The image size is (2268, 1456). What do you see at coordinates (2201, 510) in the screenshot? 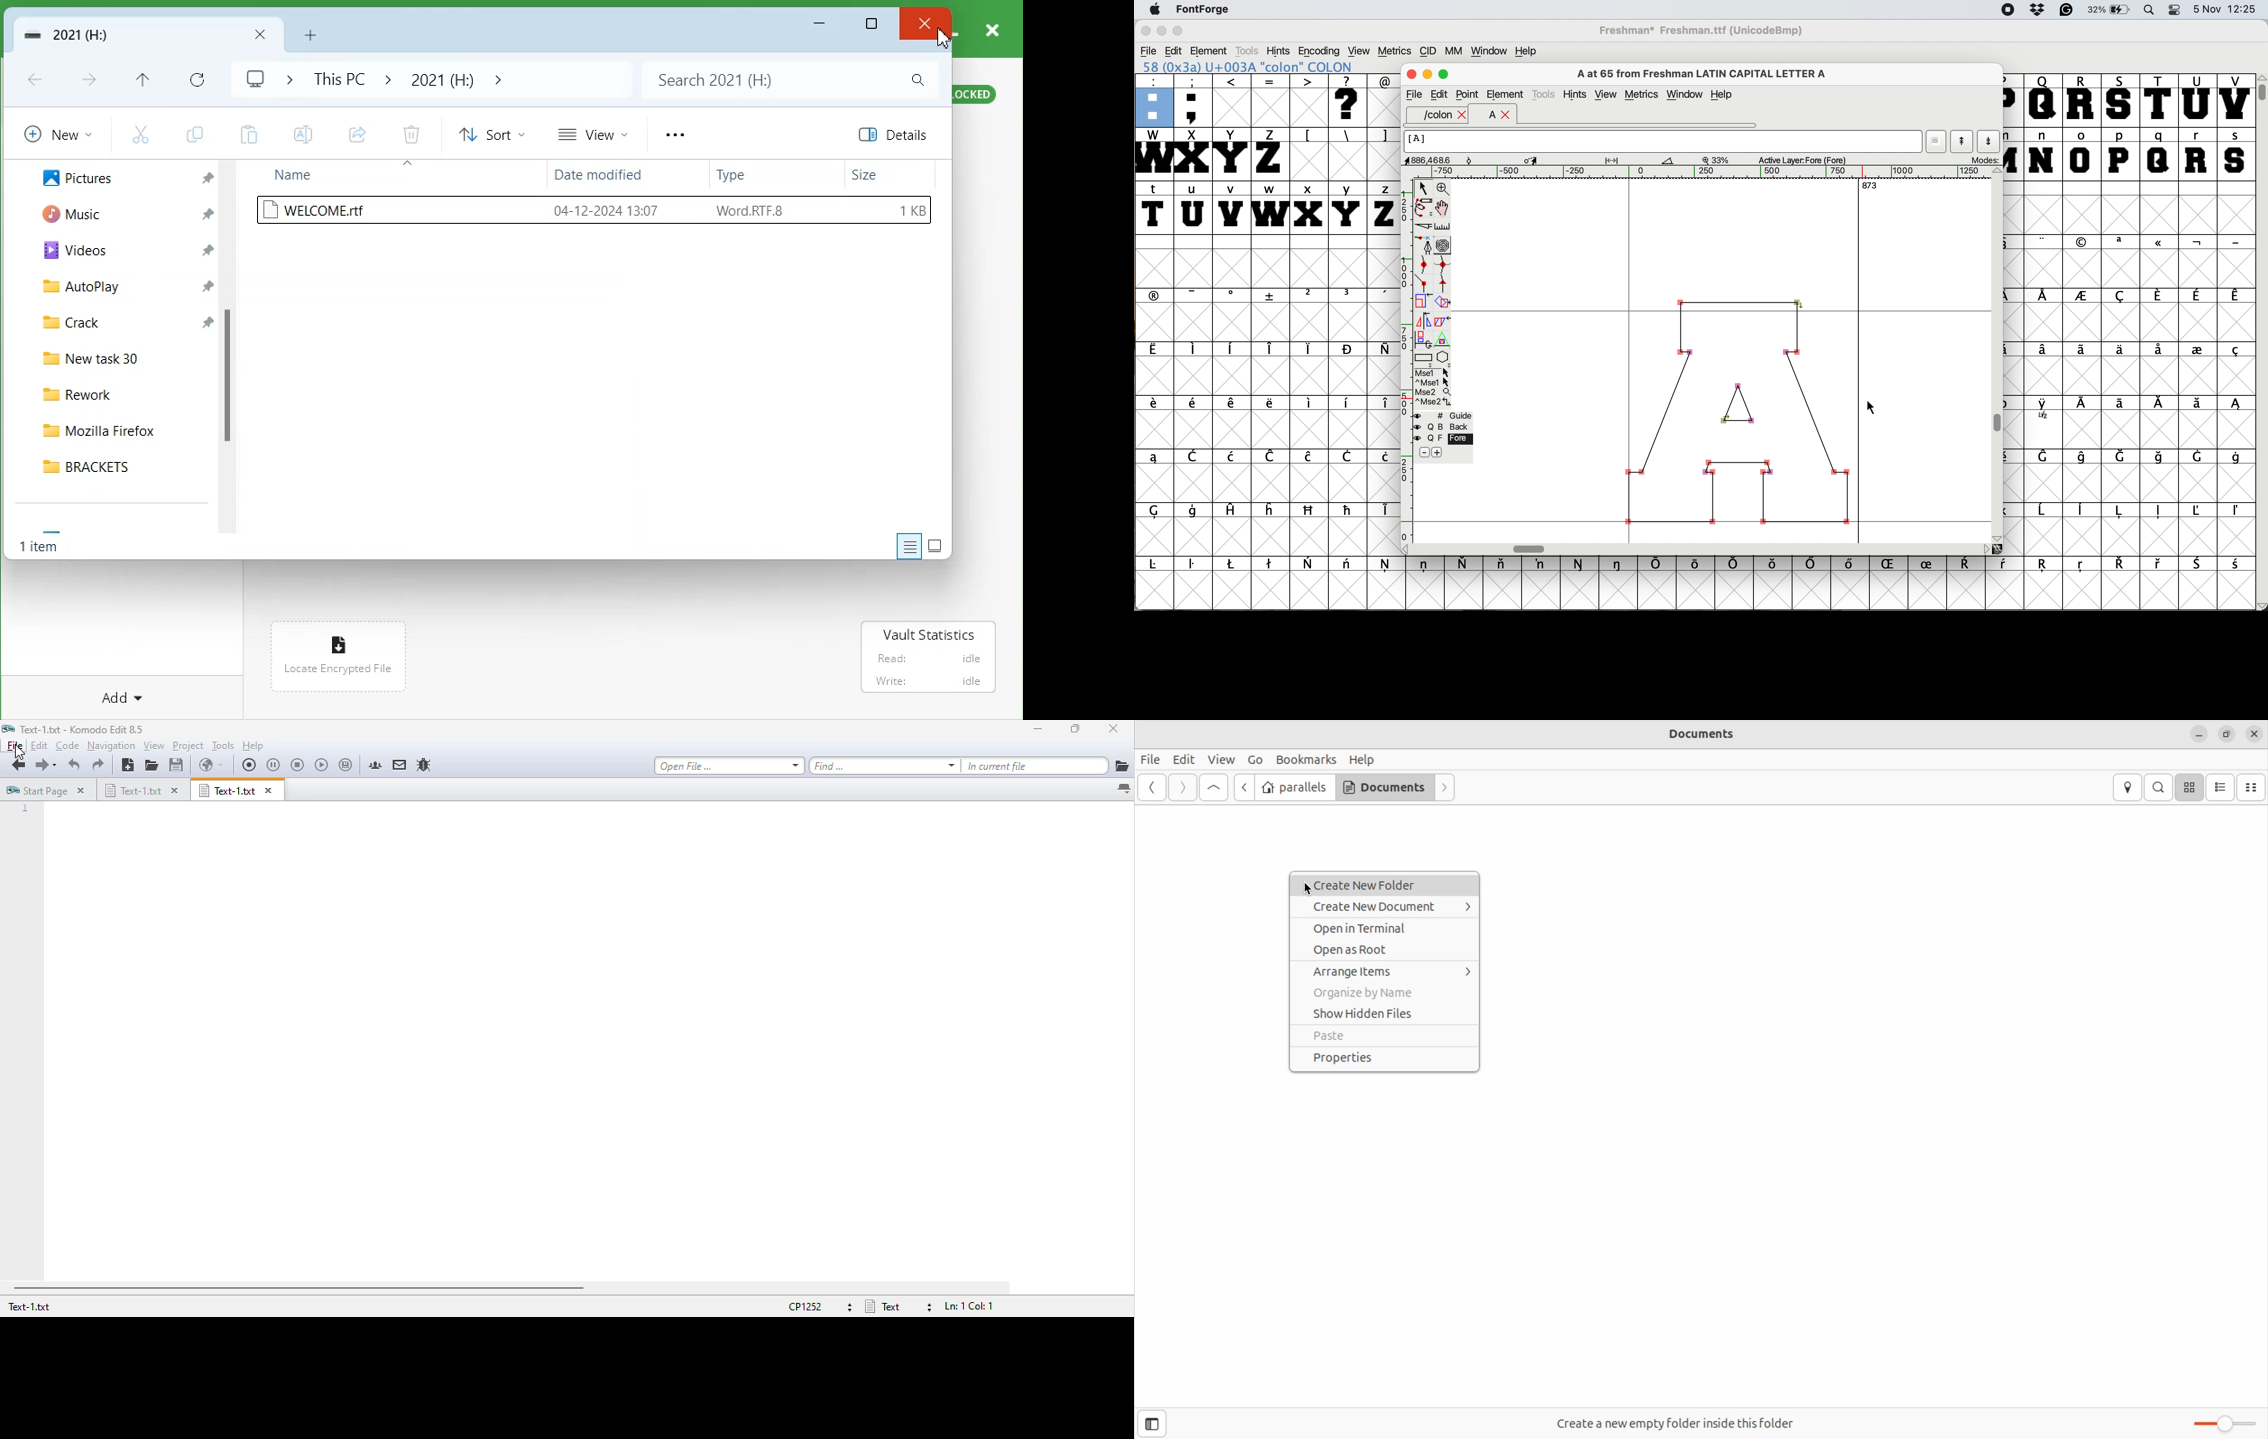
I see `symbol` at bounding box center [2201, 510].